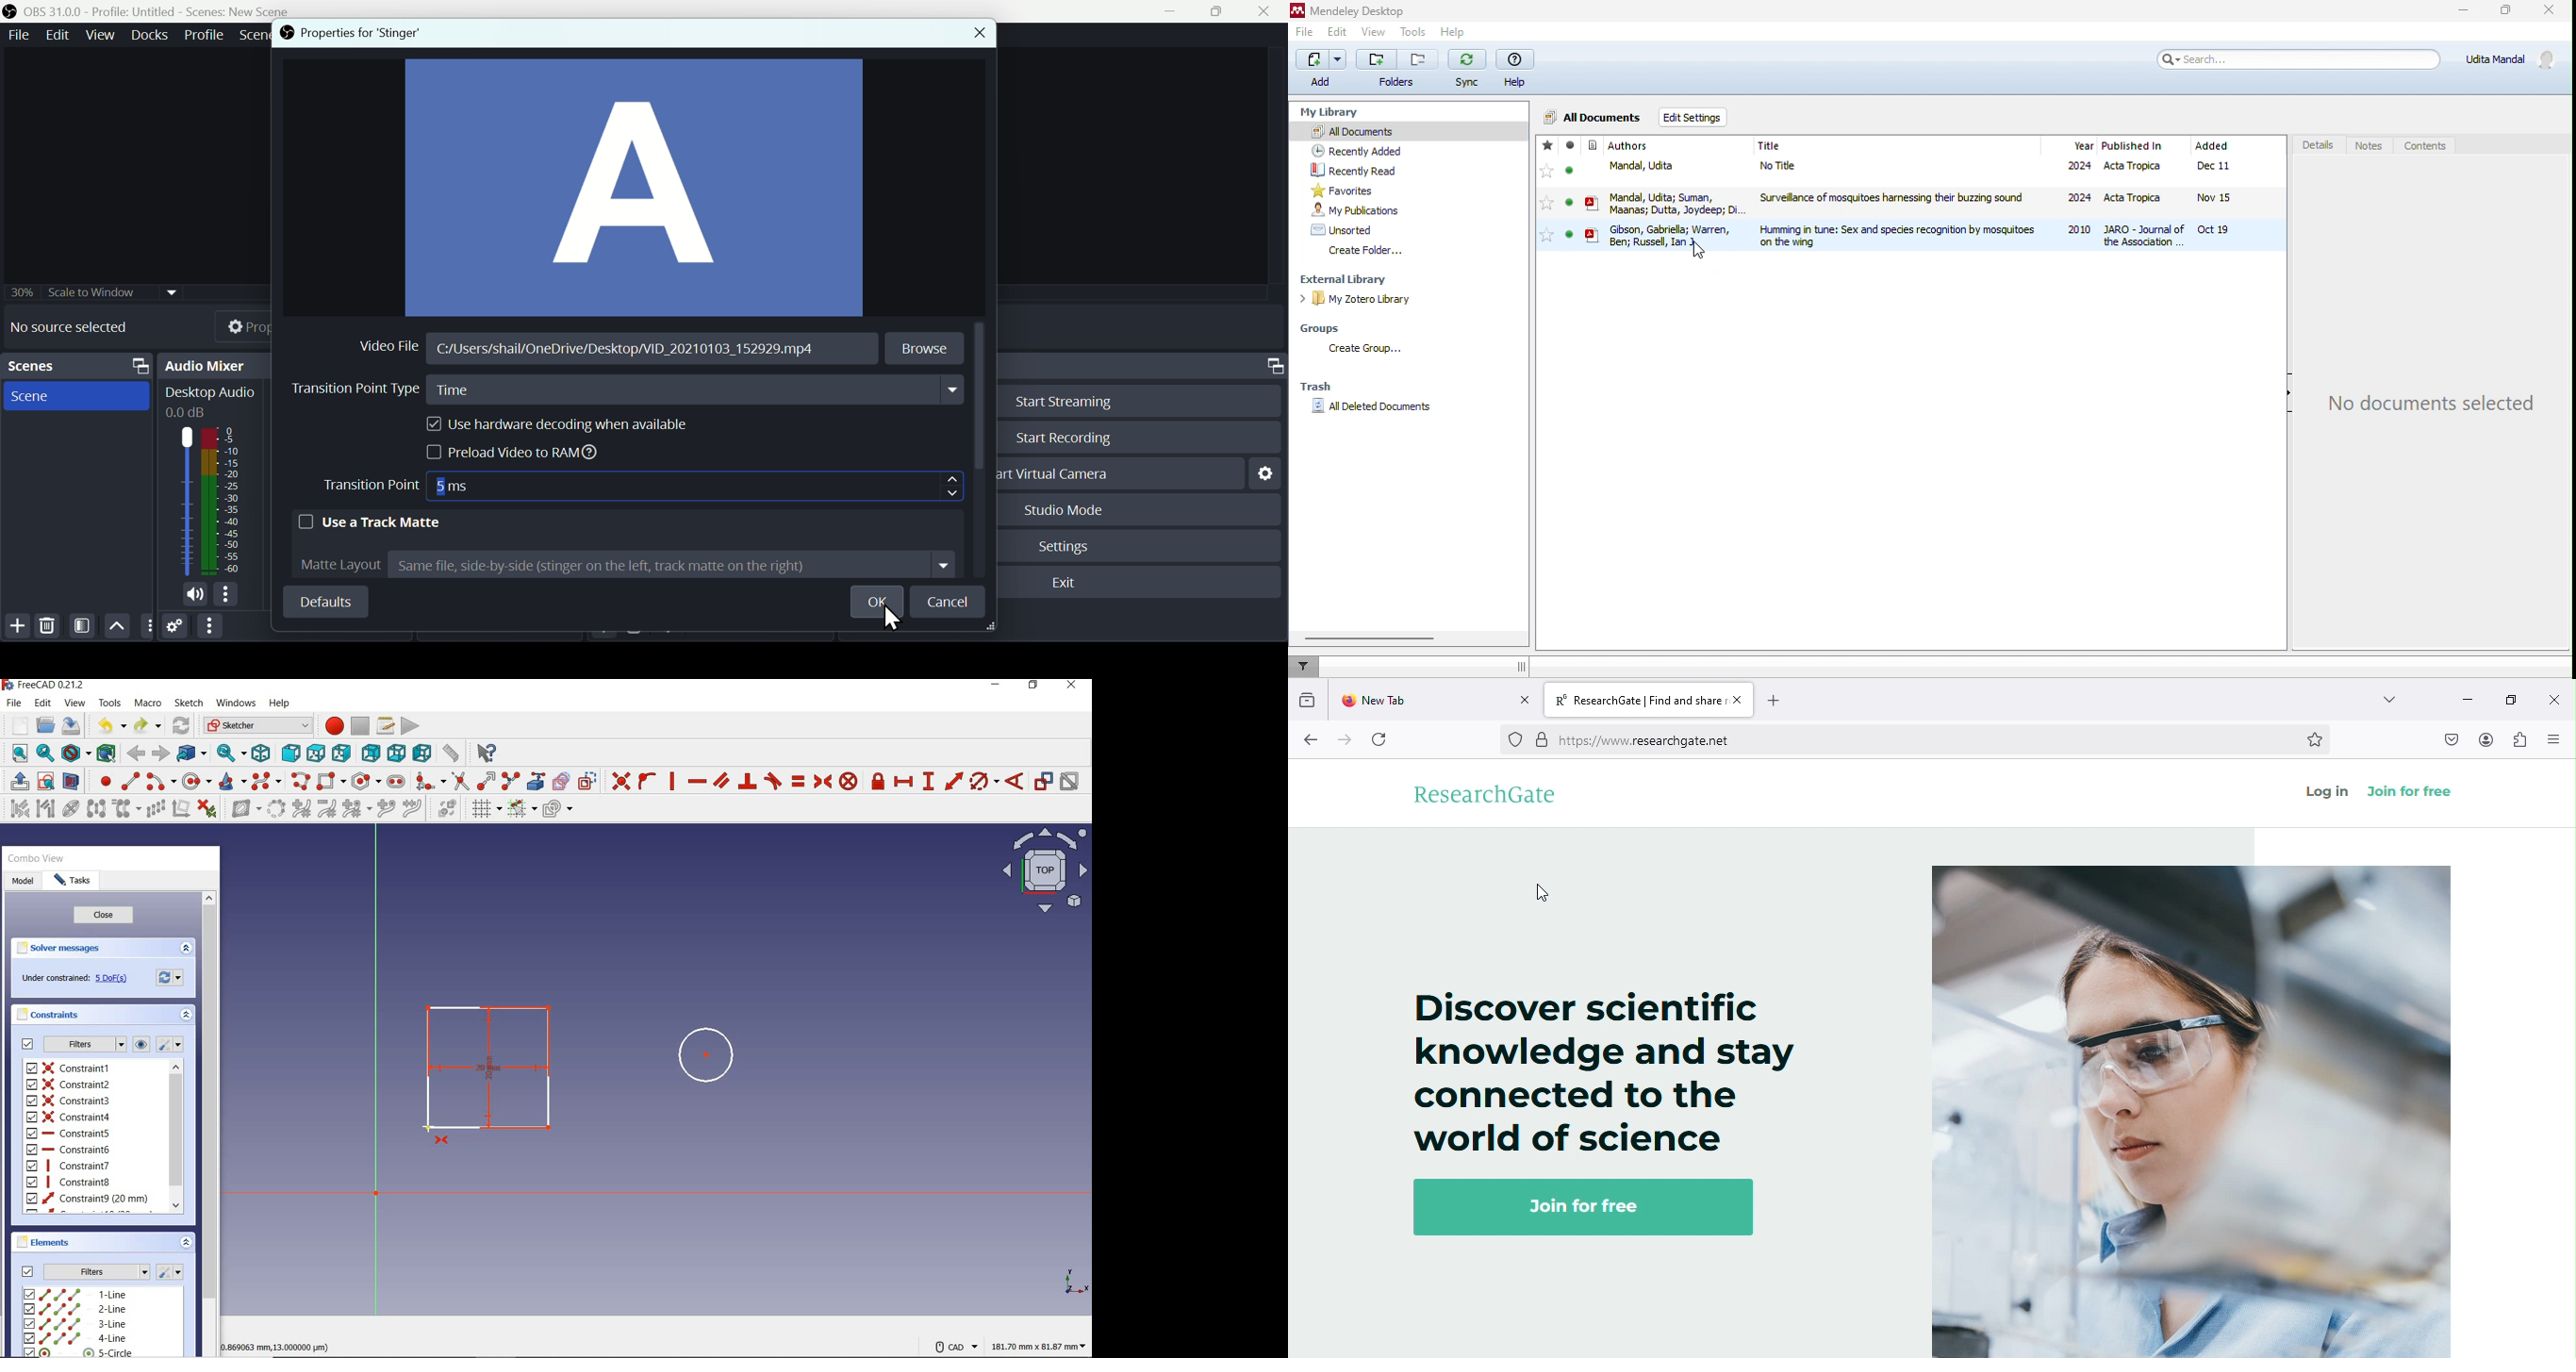 This screenshot has height=1372, width=2576. Describe the element at coordinates (209, 1132) in the screenshot. I see `scrollbar` at that location.